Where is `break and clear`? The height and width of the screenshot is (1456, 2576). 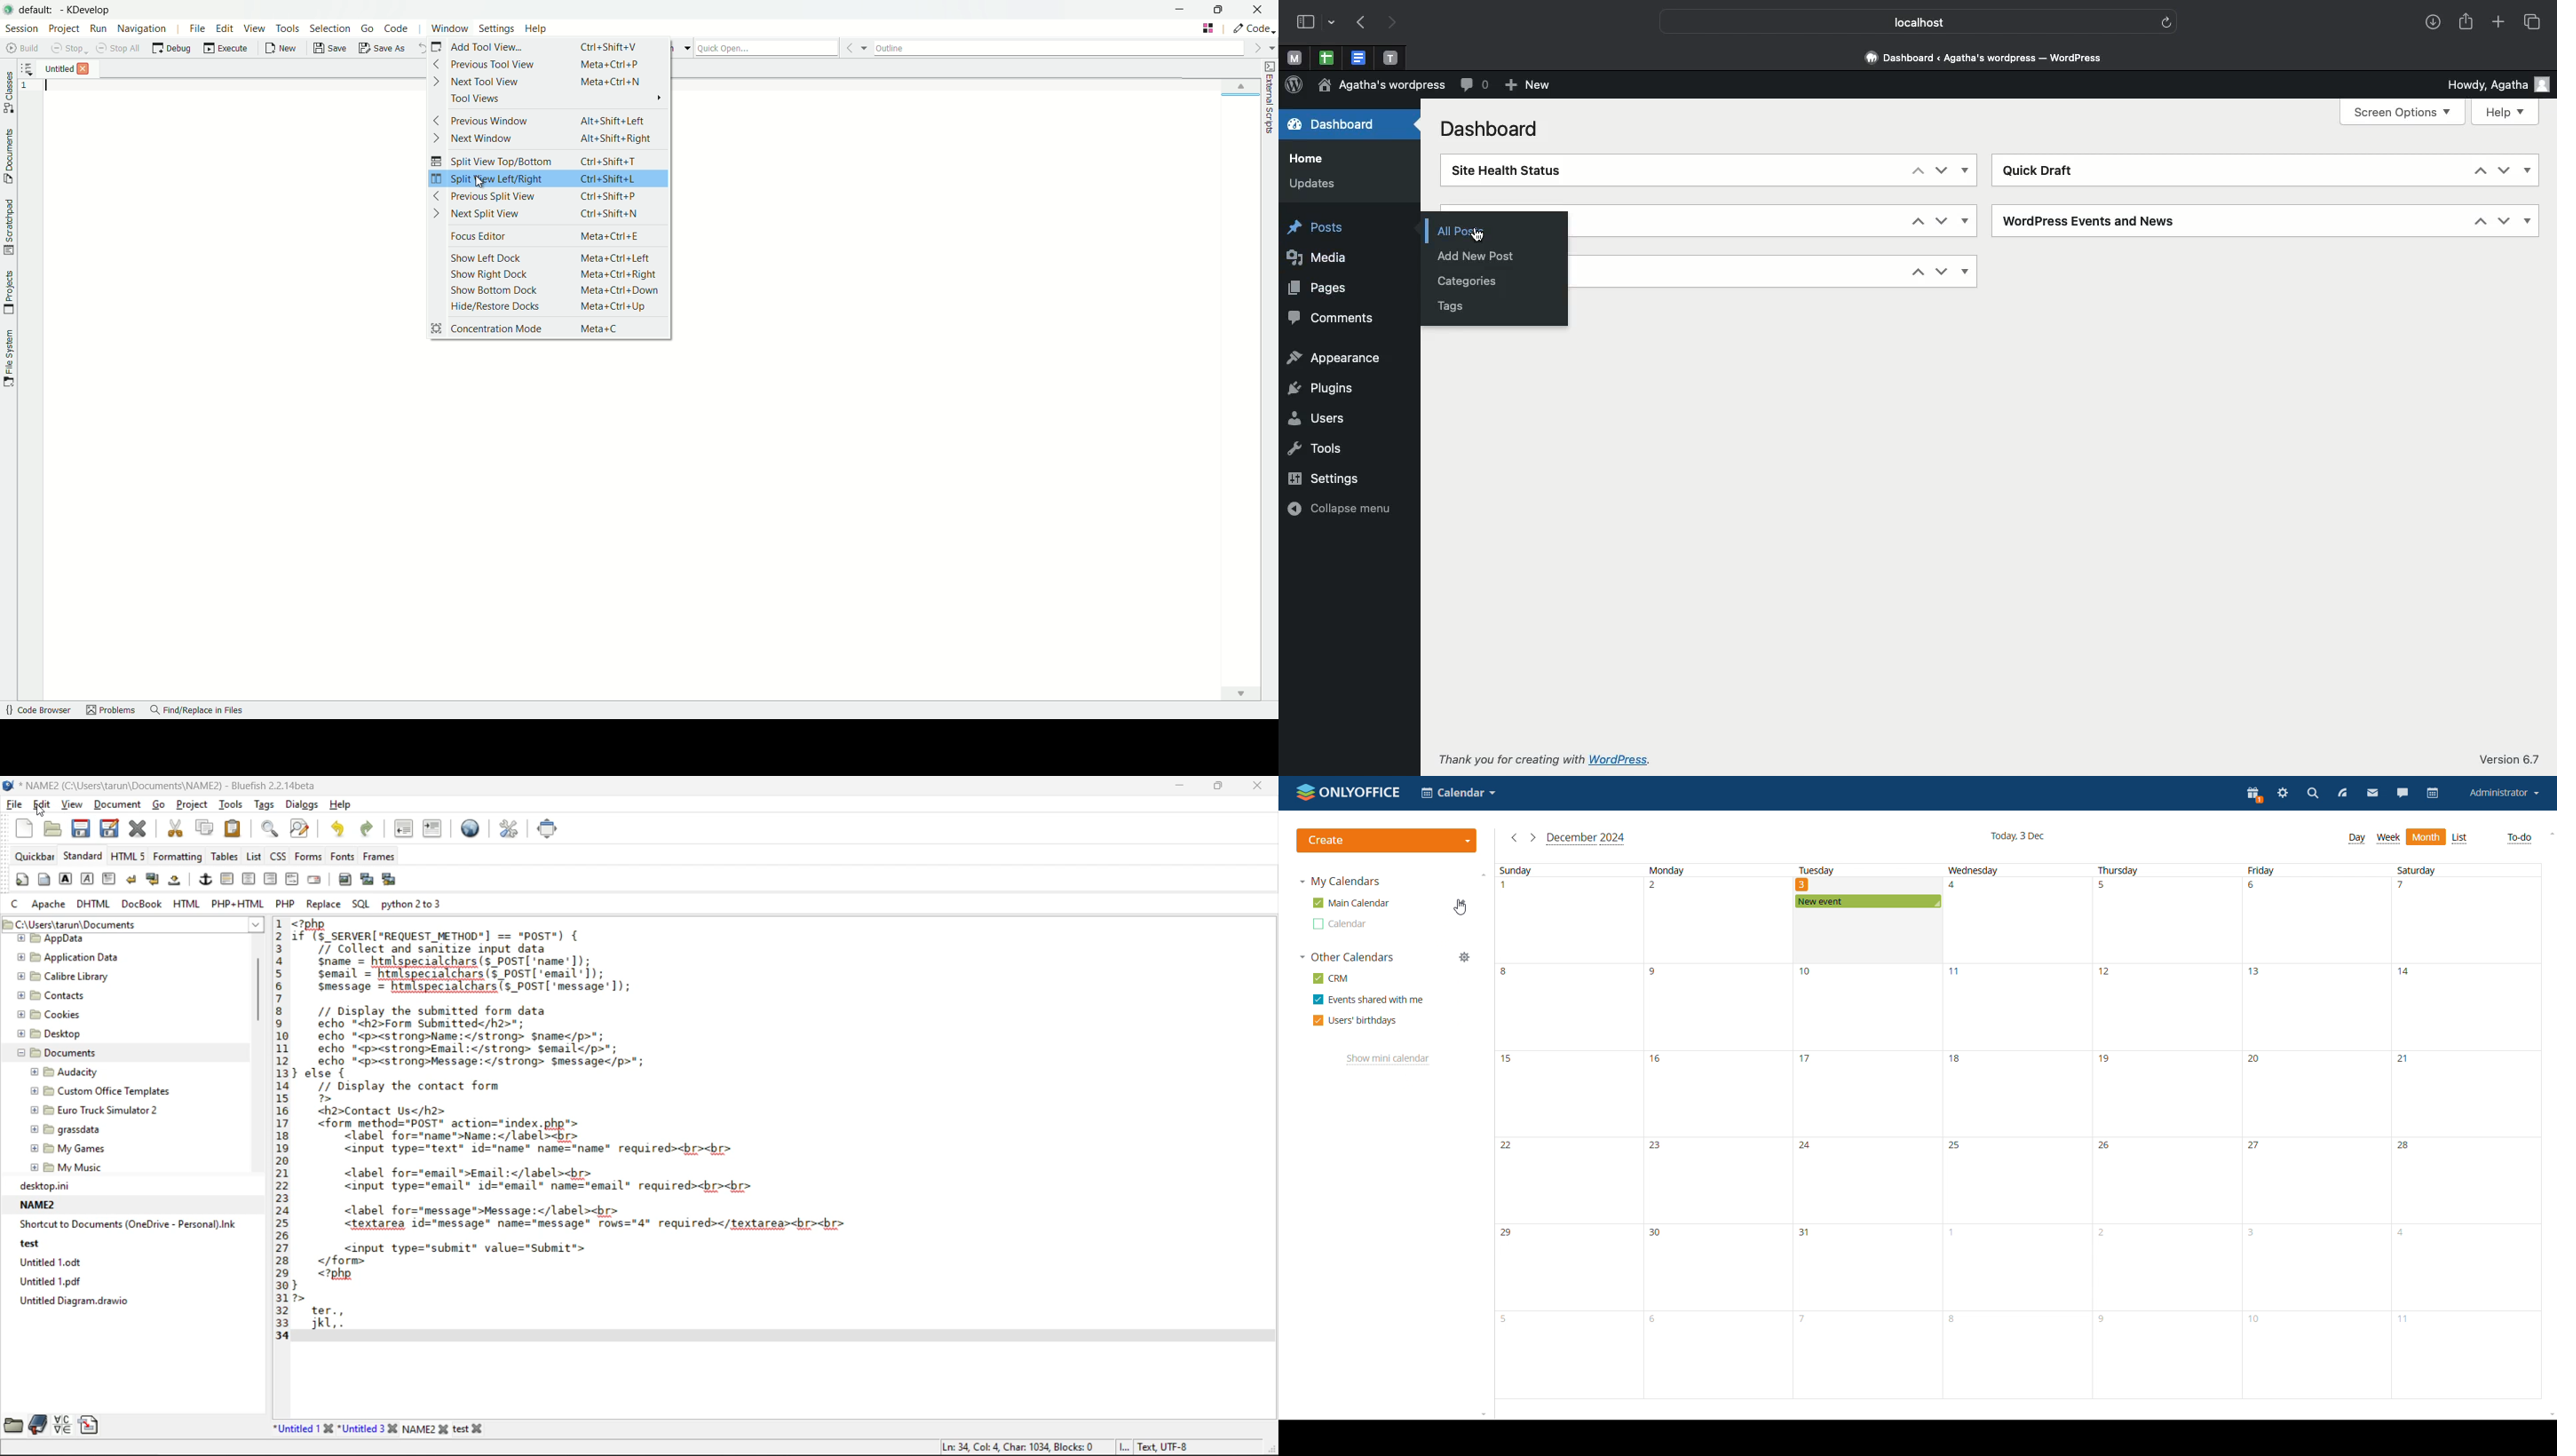 break and clear is located at coordinates (154, 881).